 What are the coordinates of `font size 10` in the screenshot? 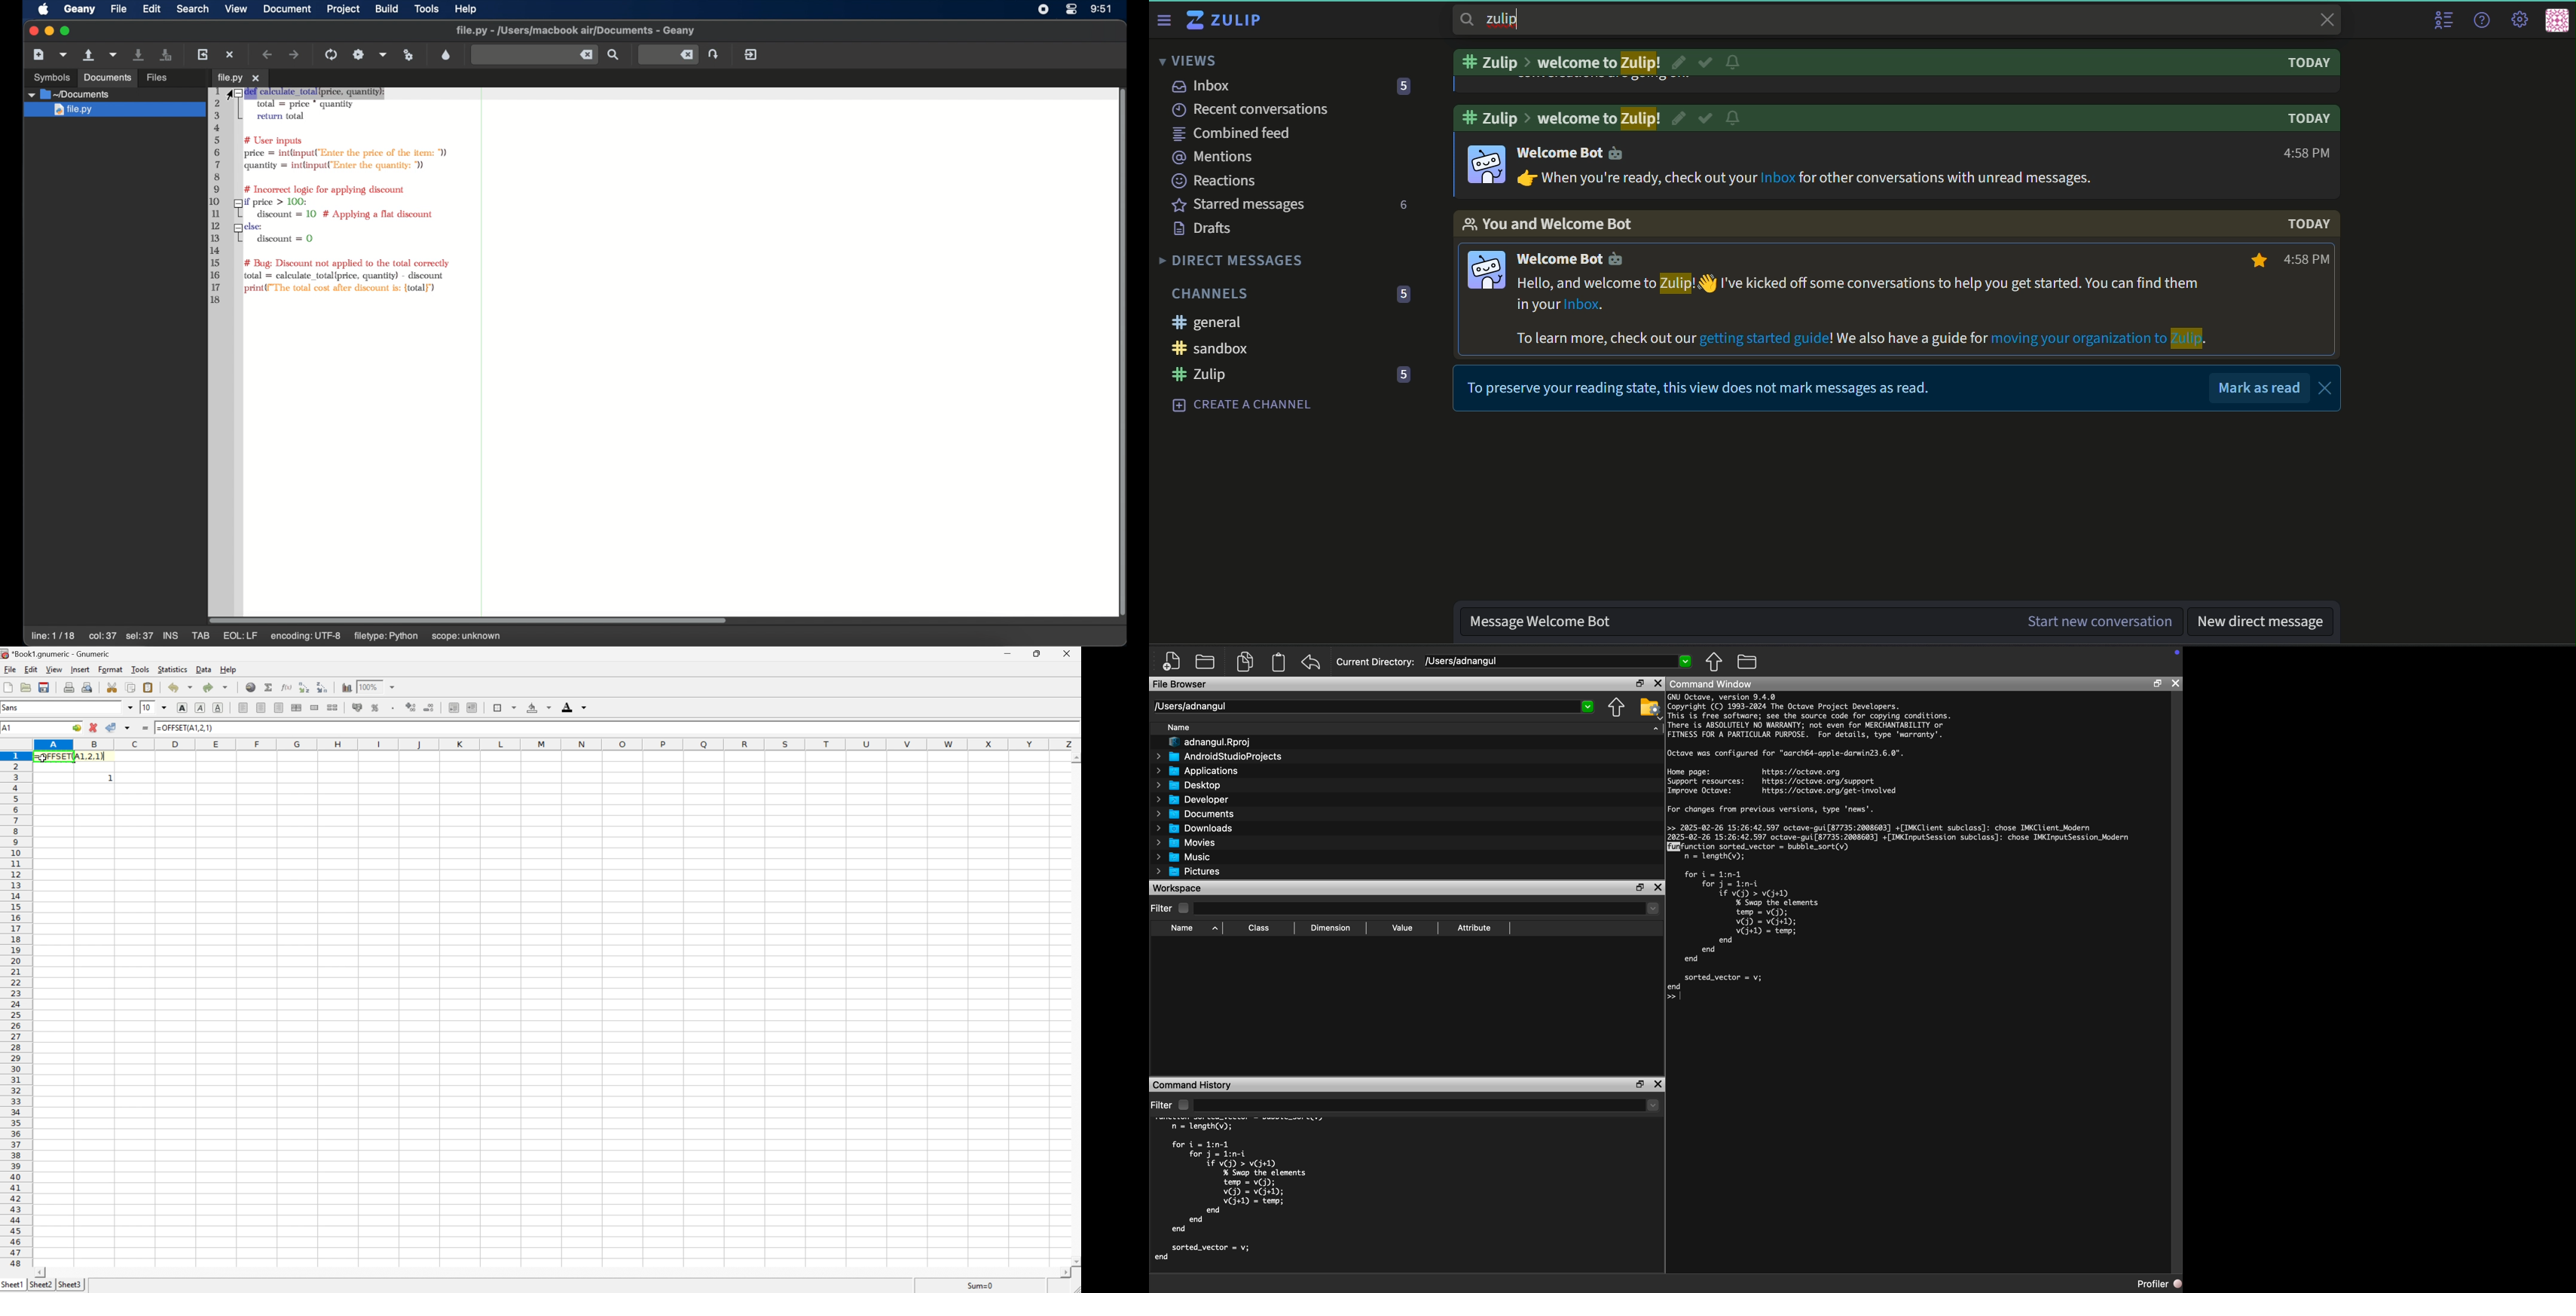 It's located at (155, 707).